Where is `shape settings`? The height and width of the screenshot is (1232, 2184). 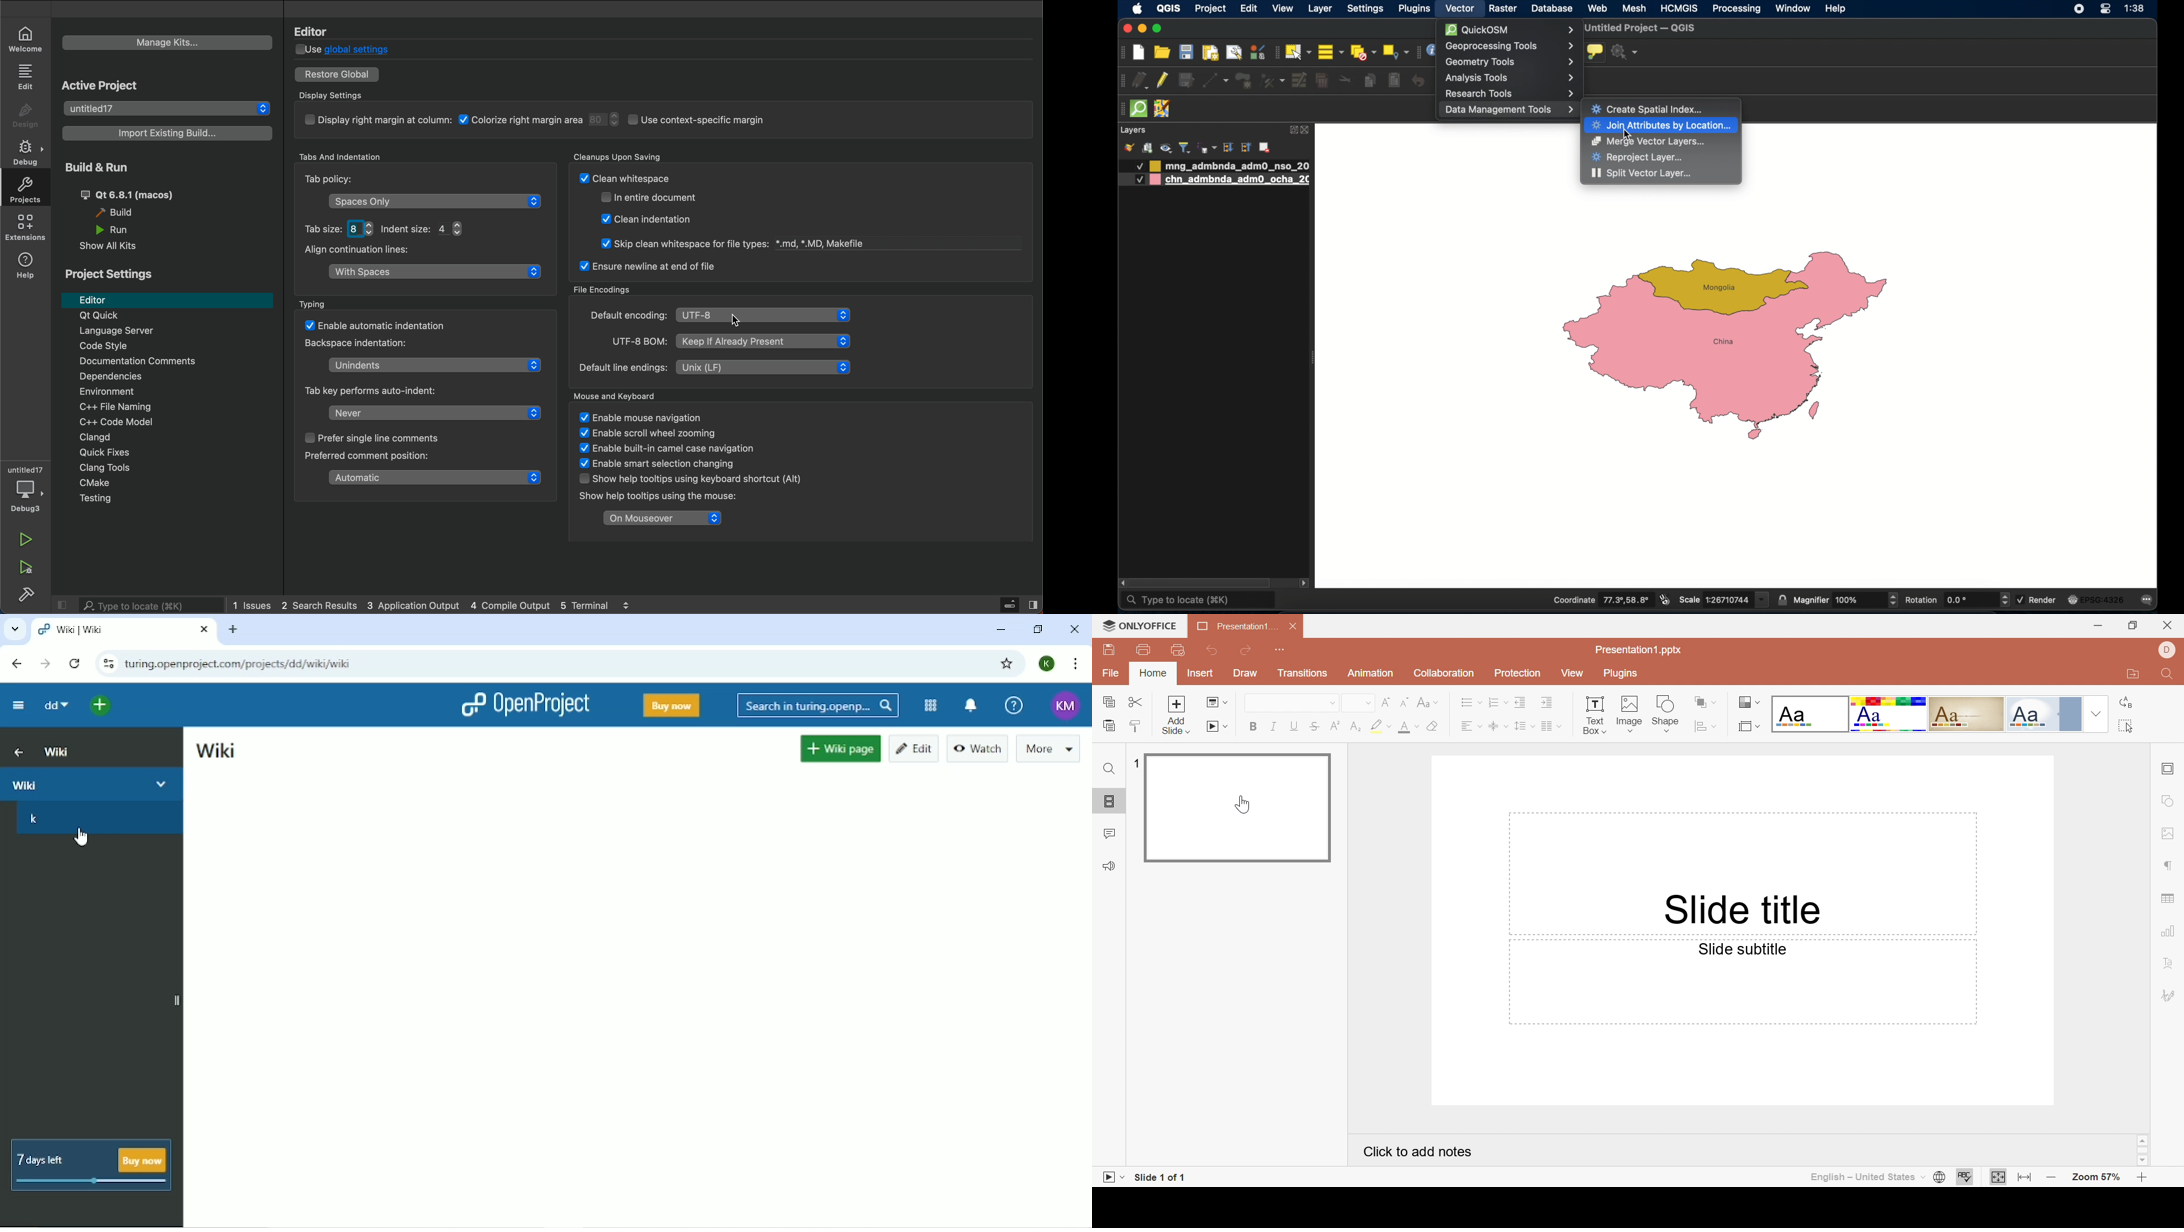 shape settings is located at coordinates (2169, 802).